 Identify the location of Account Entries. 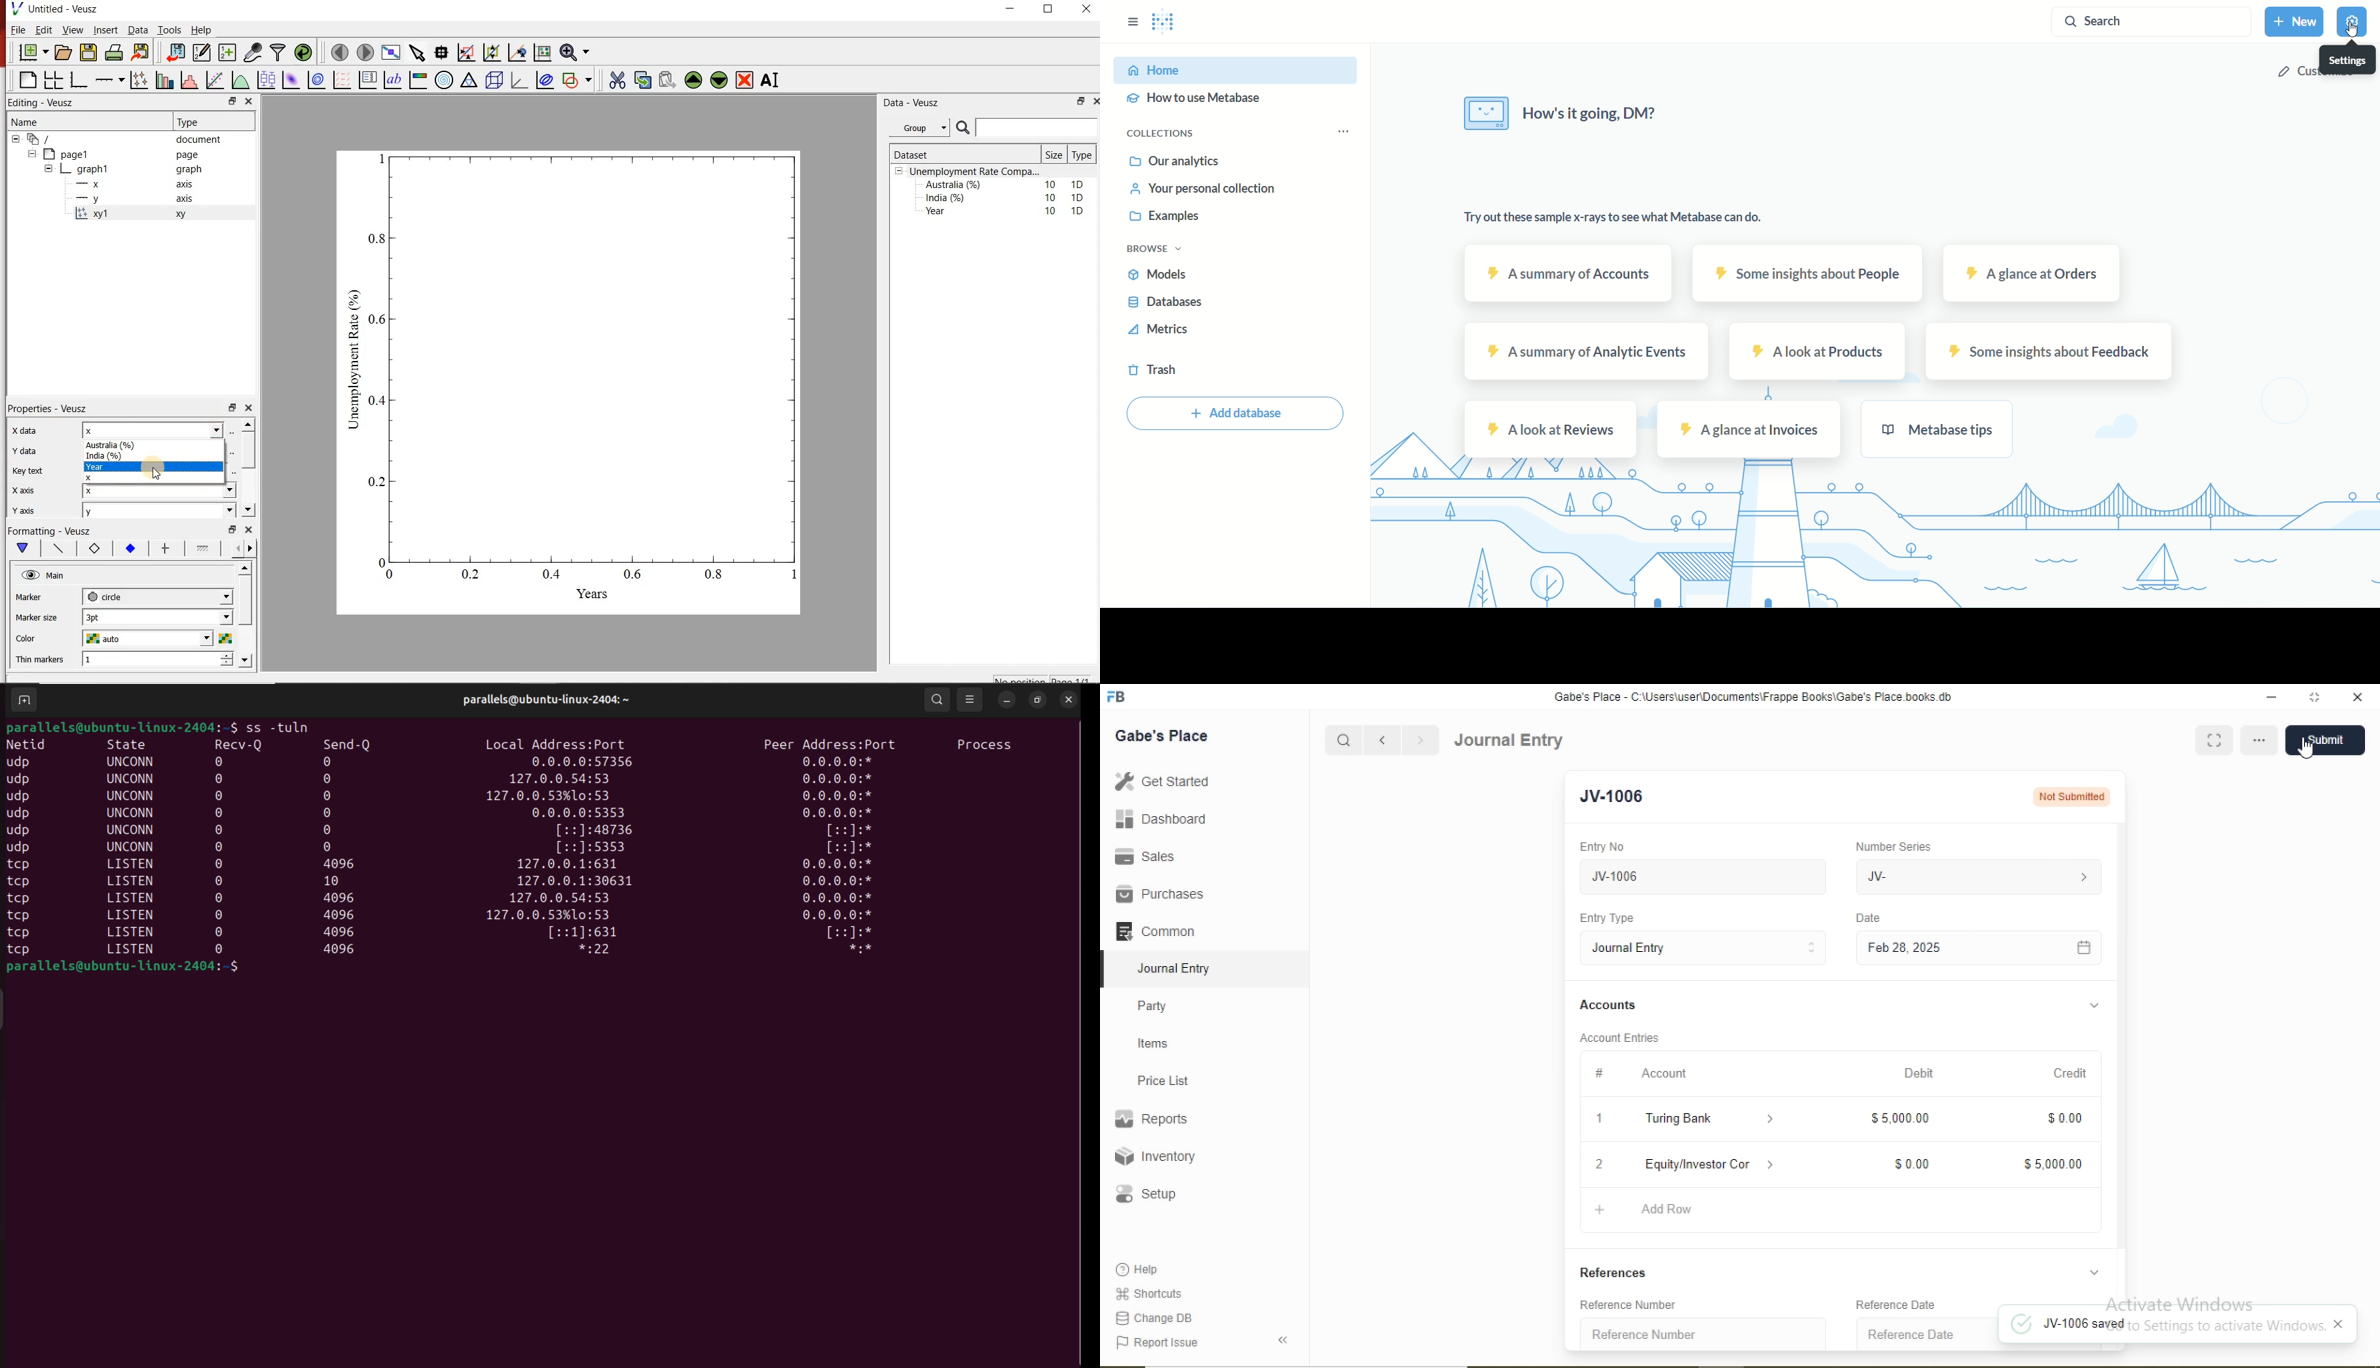
(1618, 1038).